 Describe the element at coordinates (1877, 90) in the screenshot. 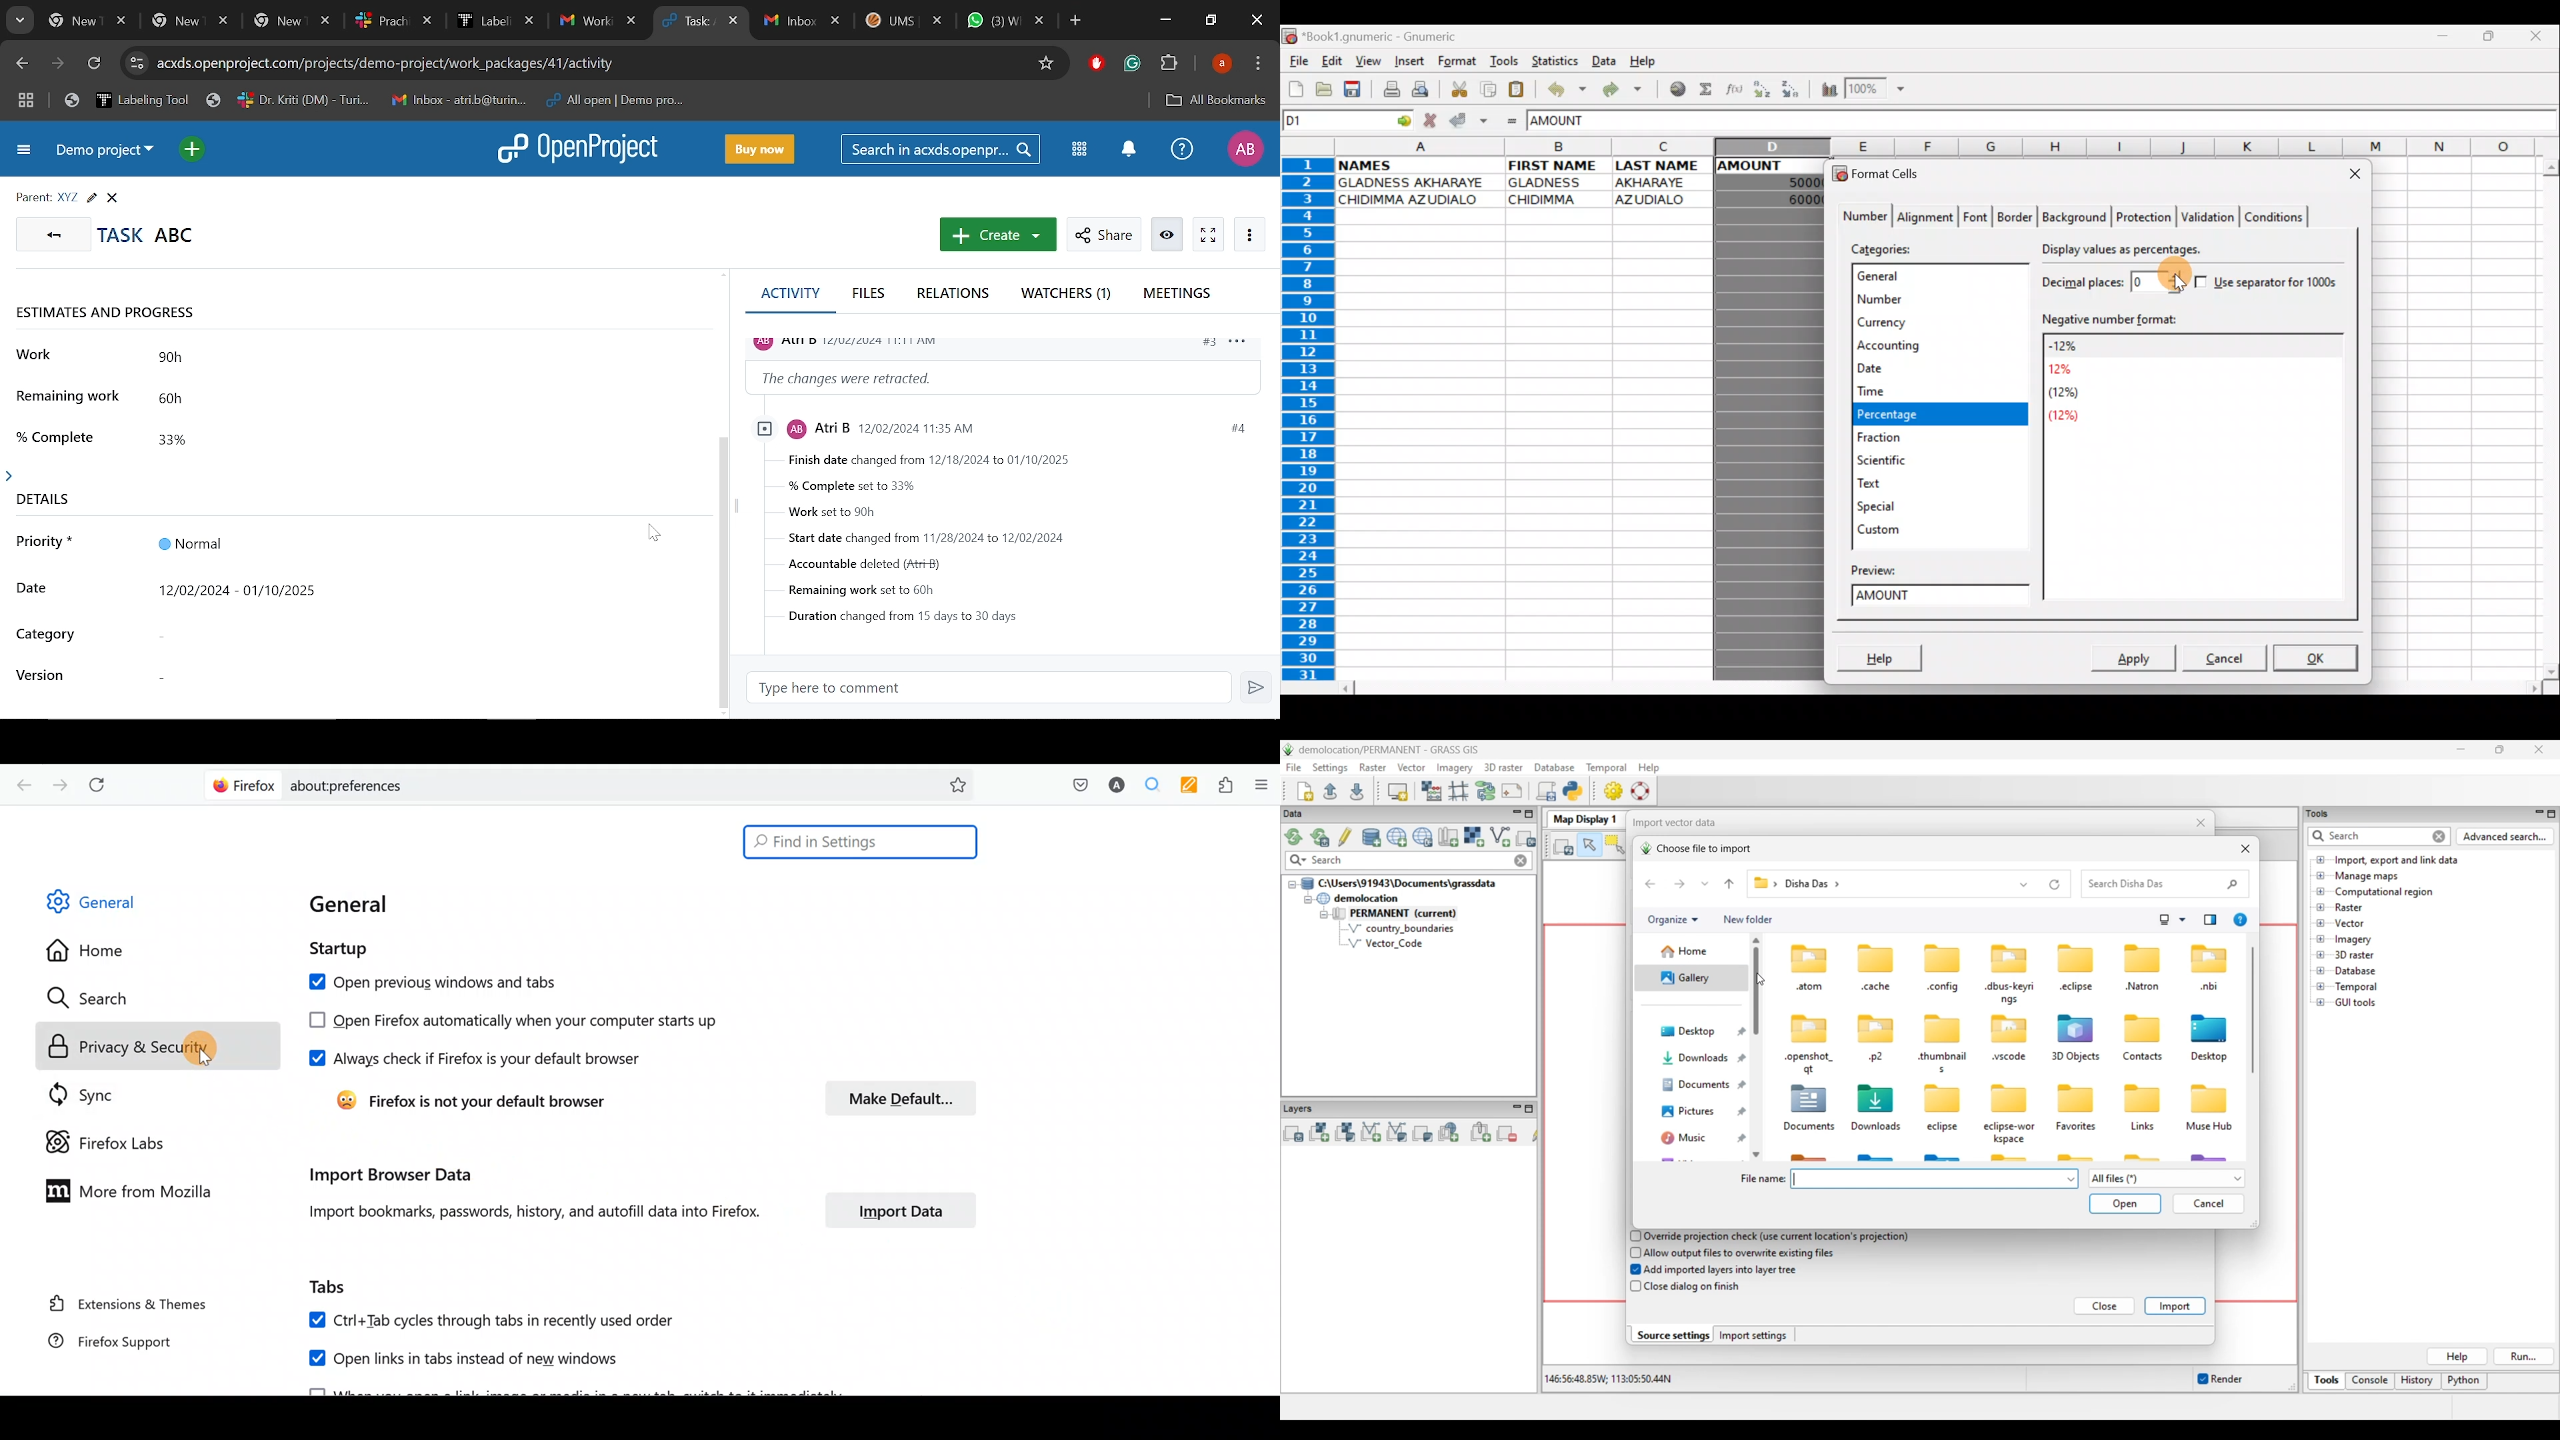

I see `Zoom` at that location.